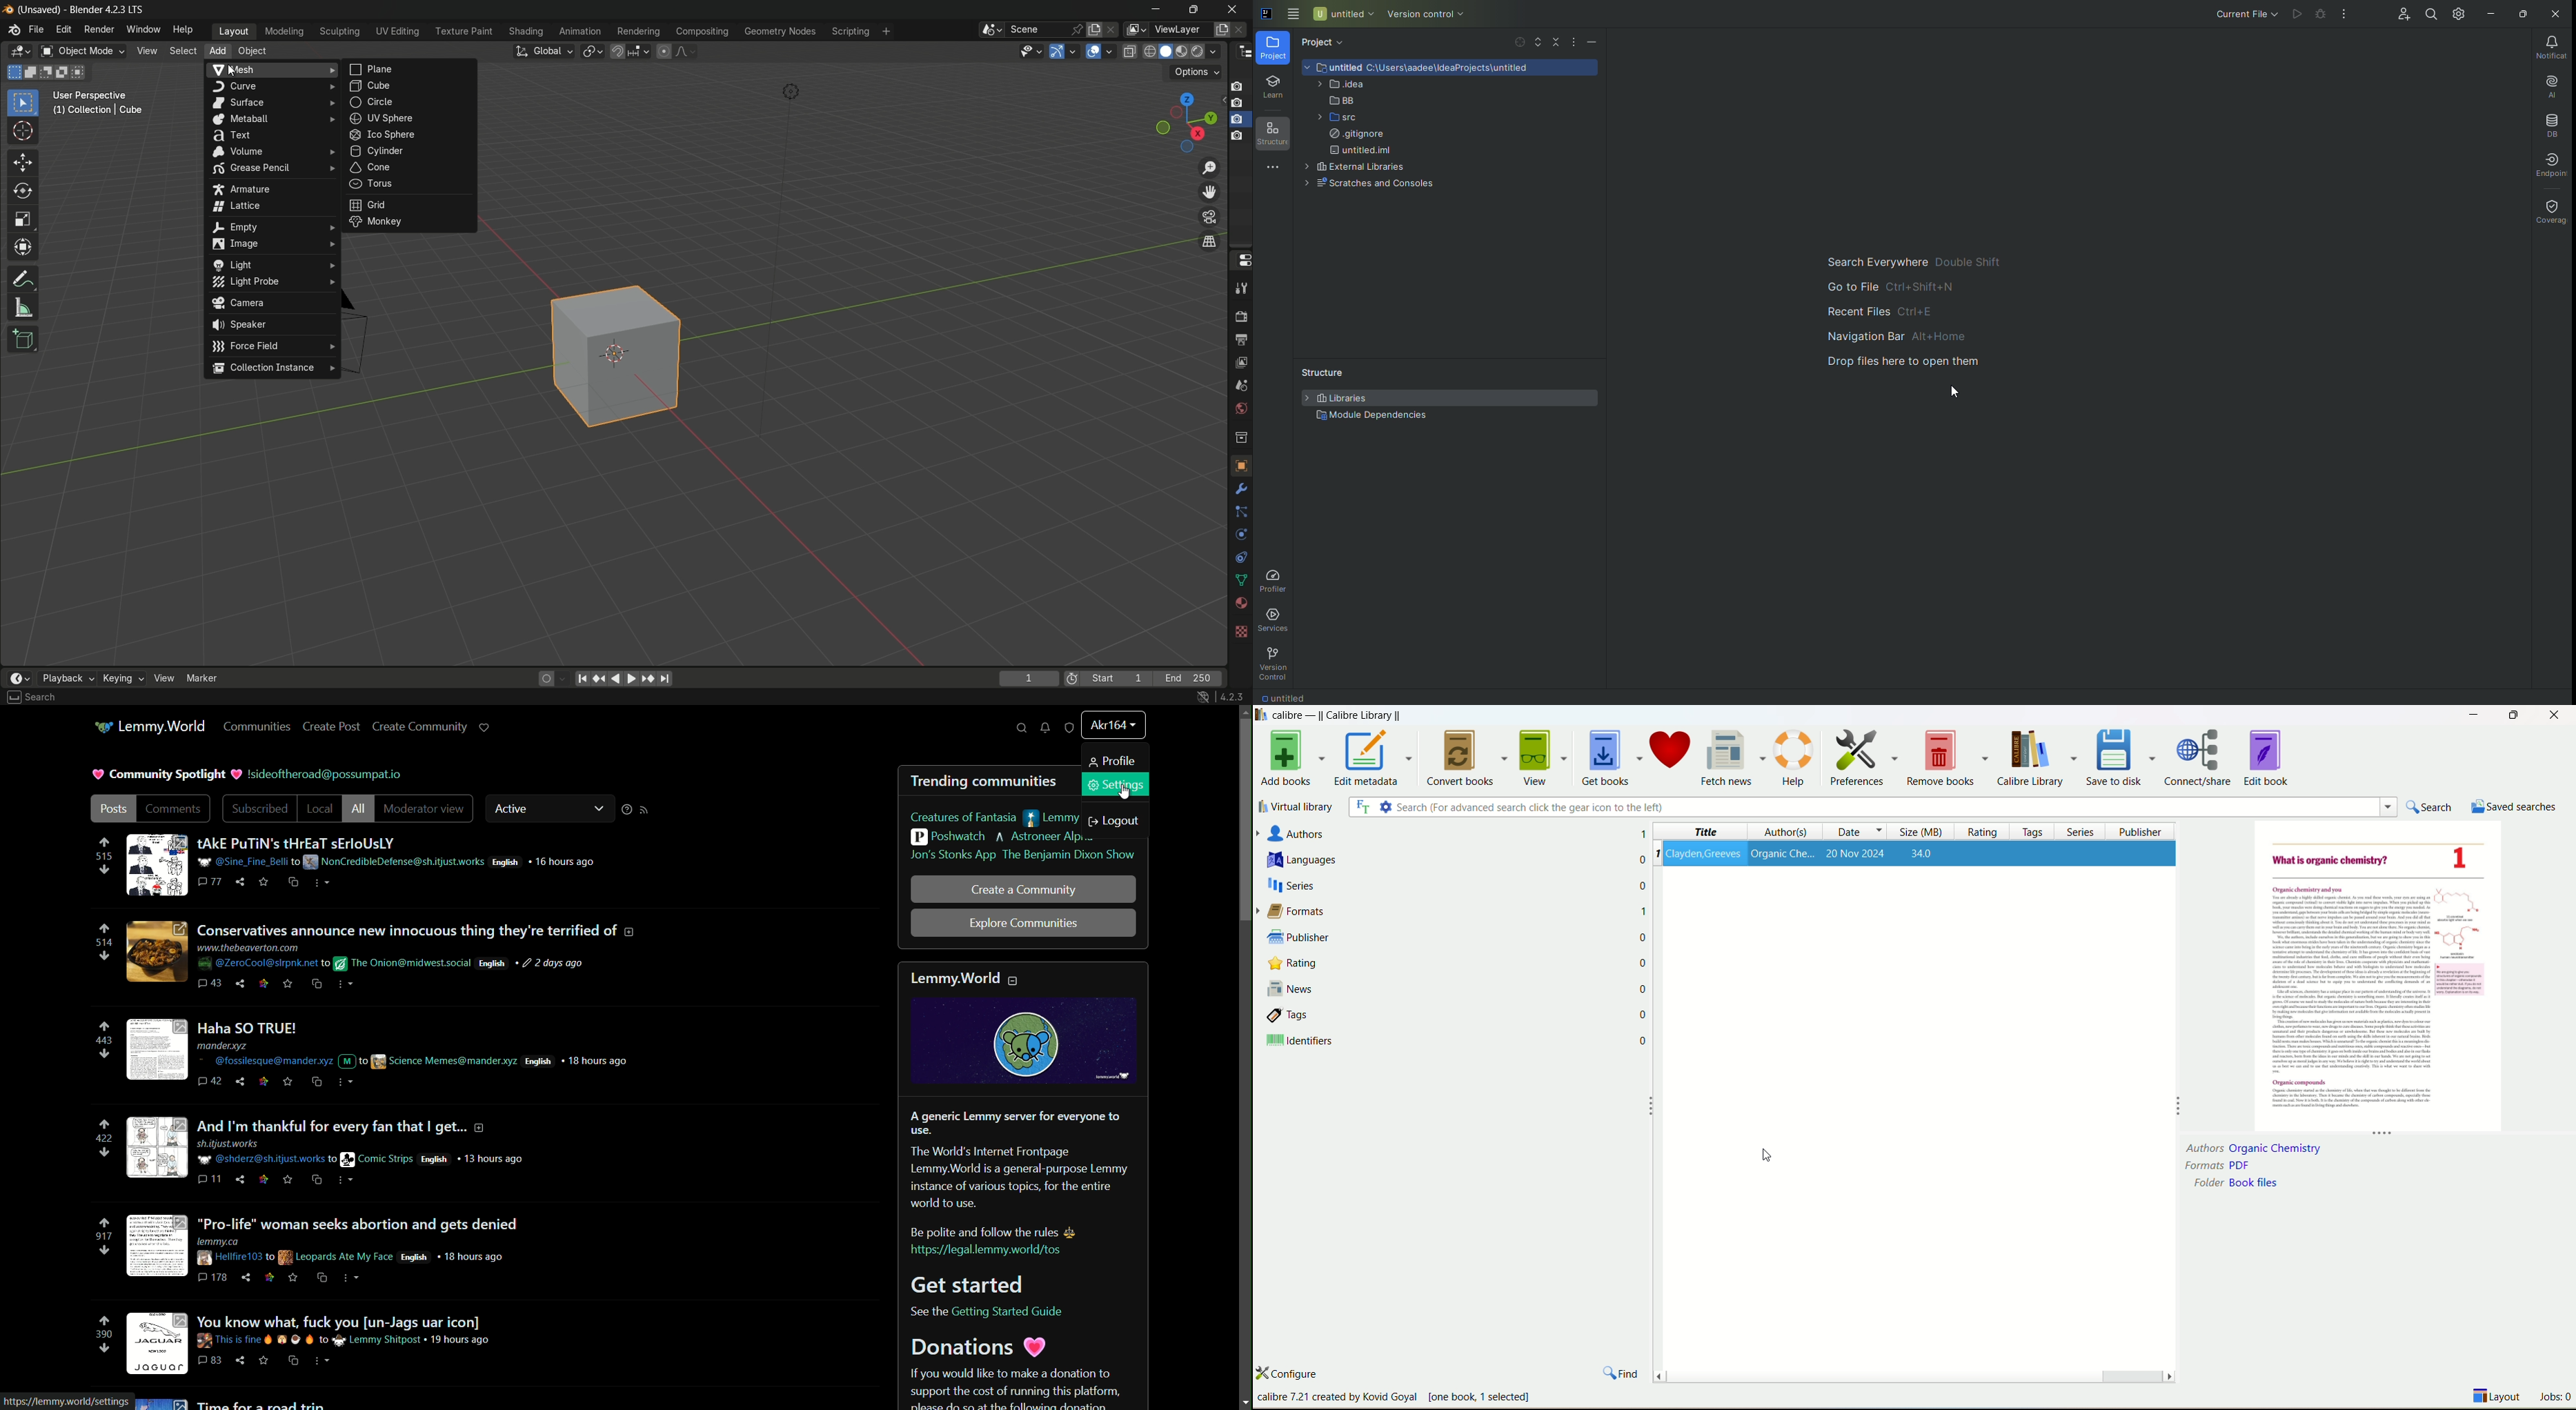 The image size is (2576, 1428). Describe the element at coordinates (1673, 755) in the screenshot. I see `donate` at that location.